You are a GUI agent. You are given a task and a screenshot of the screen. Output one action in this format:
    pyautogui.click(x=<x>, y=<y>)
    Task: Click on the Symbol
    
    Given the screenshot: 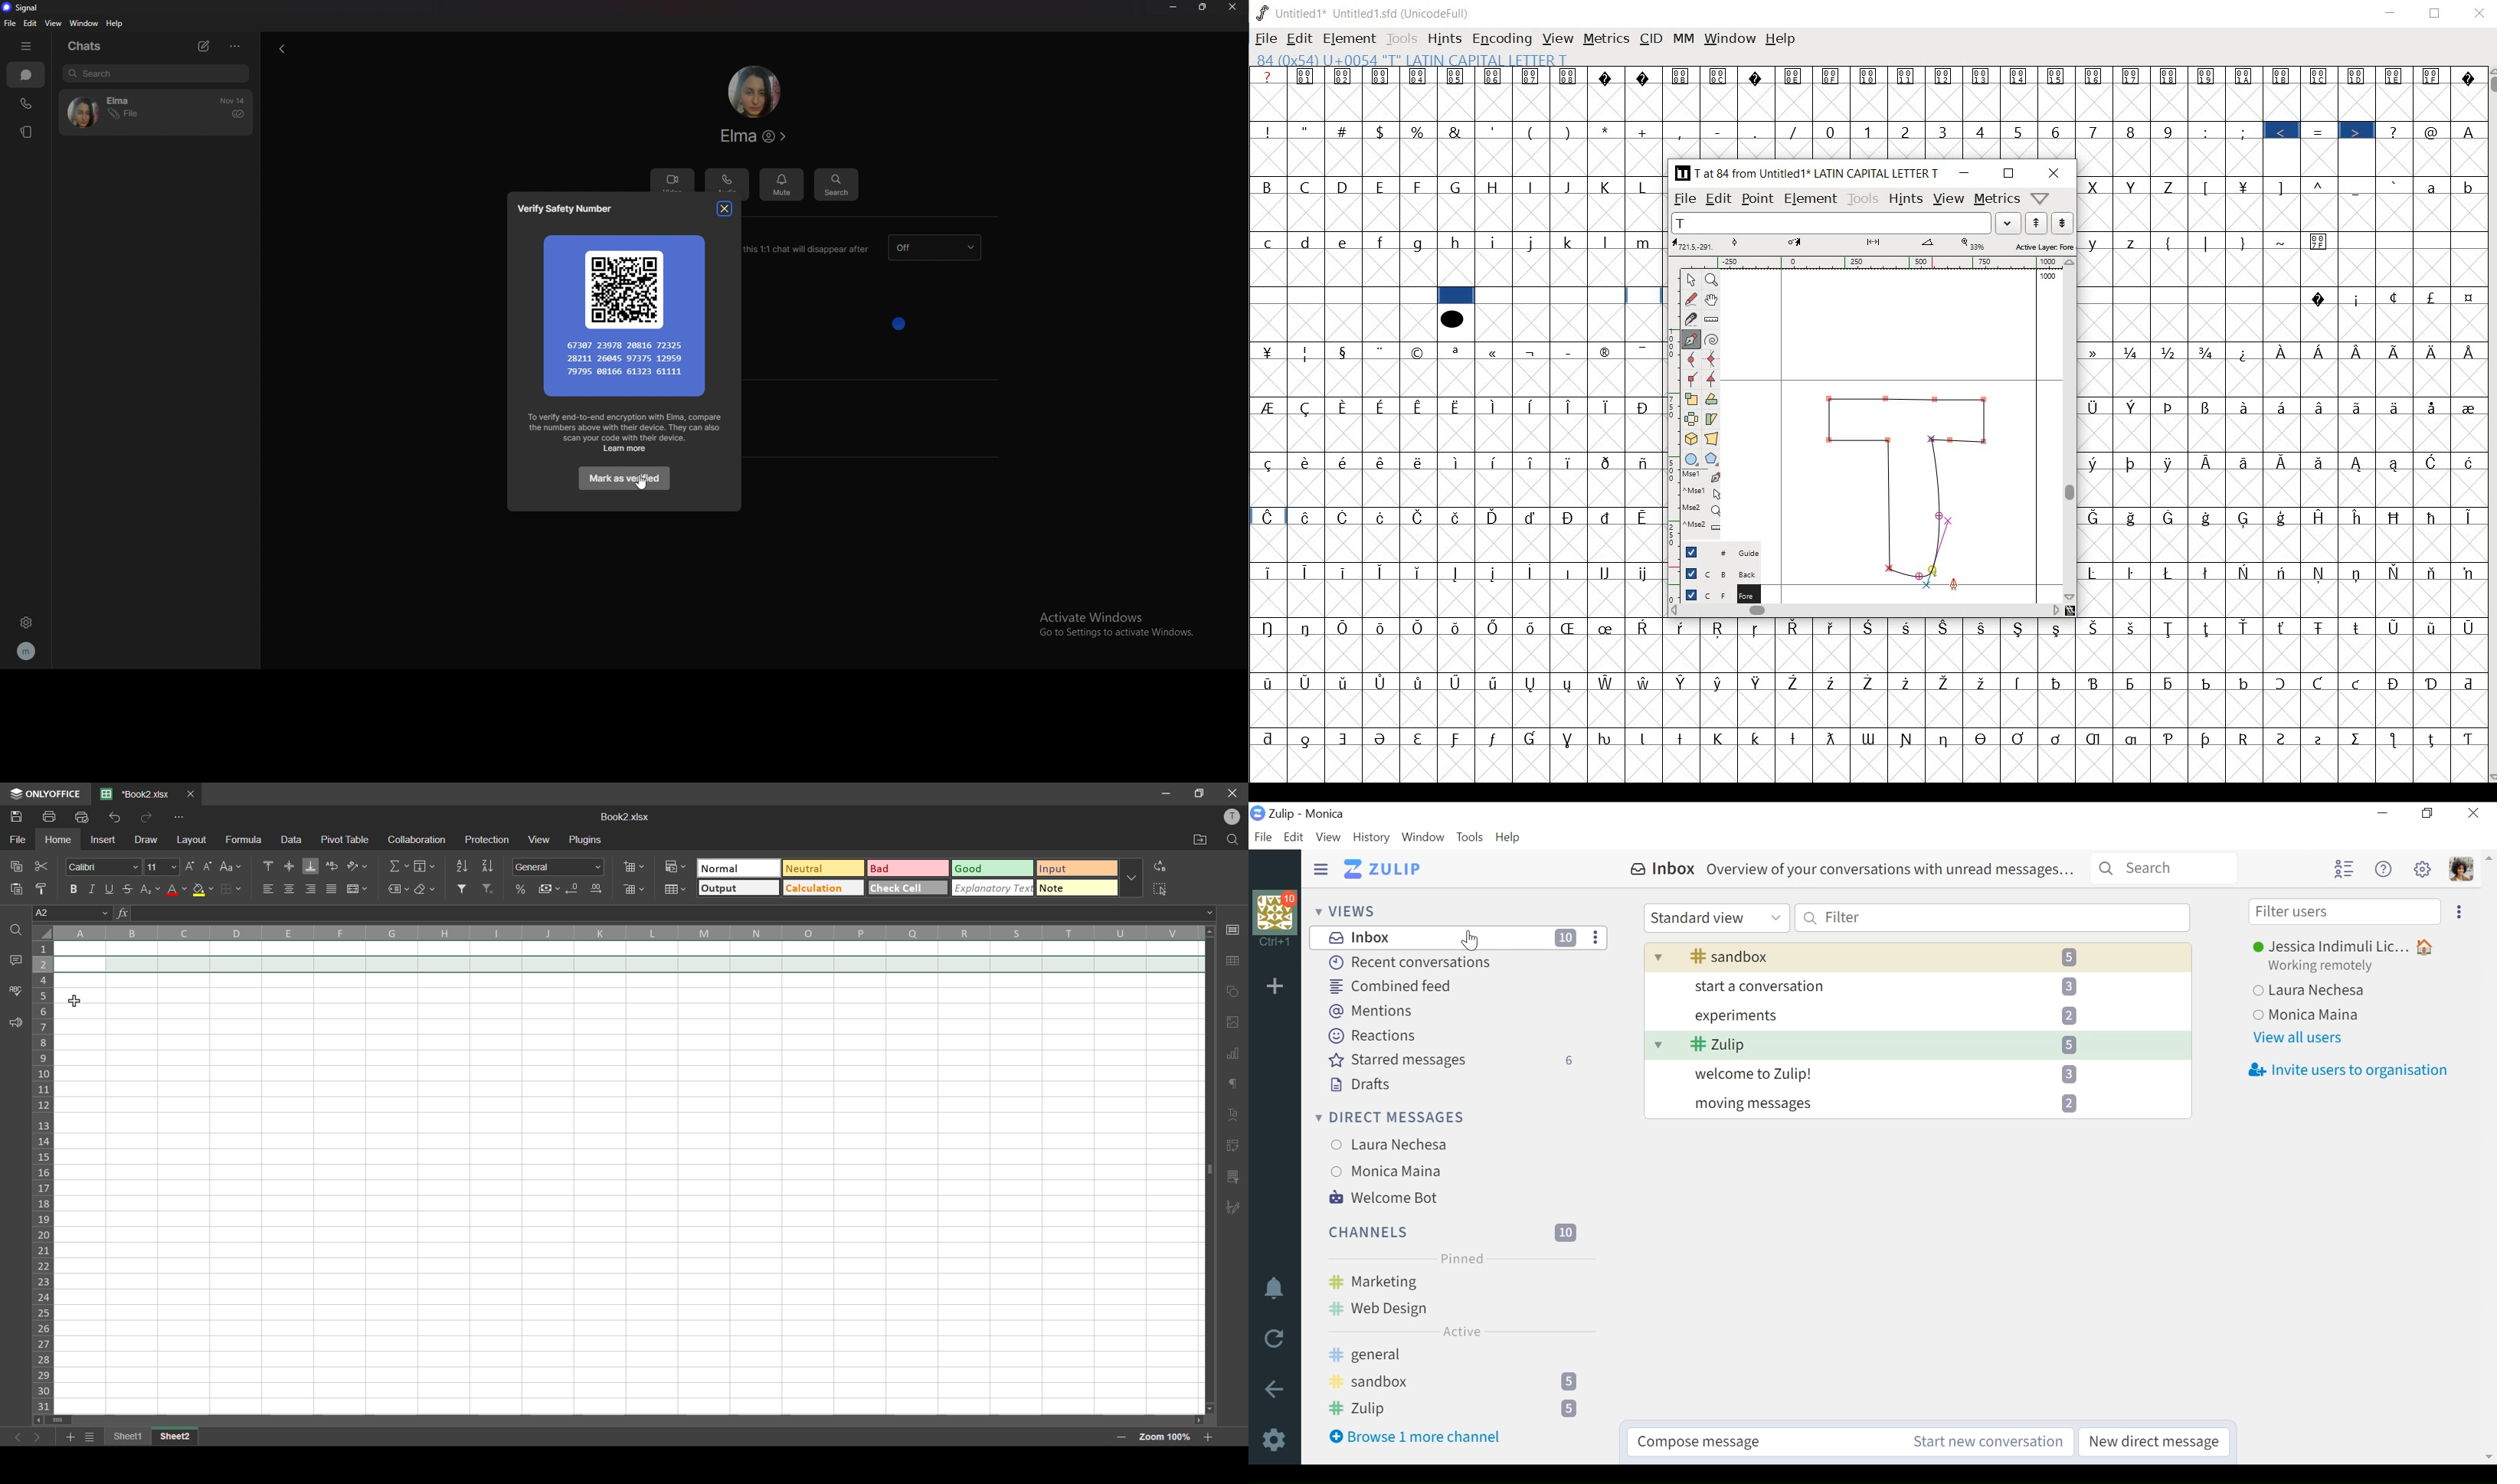 What is the action you would take?
    pyautogui.click(x=2247, y=463)
    